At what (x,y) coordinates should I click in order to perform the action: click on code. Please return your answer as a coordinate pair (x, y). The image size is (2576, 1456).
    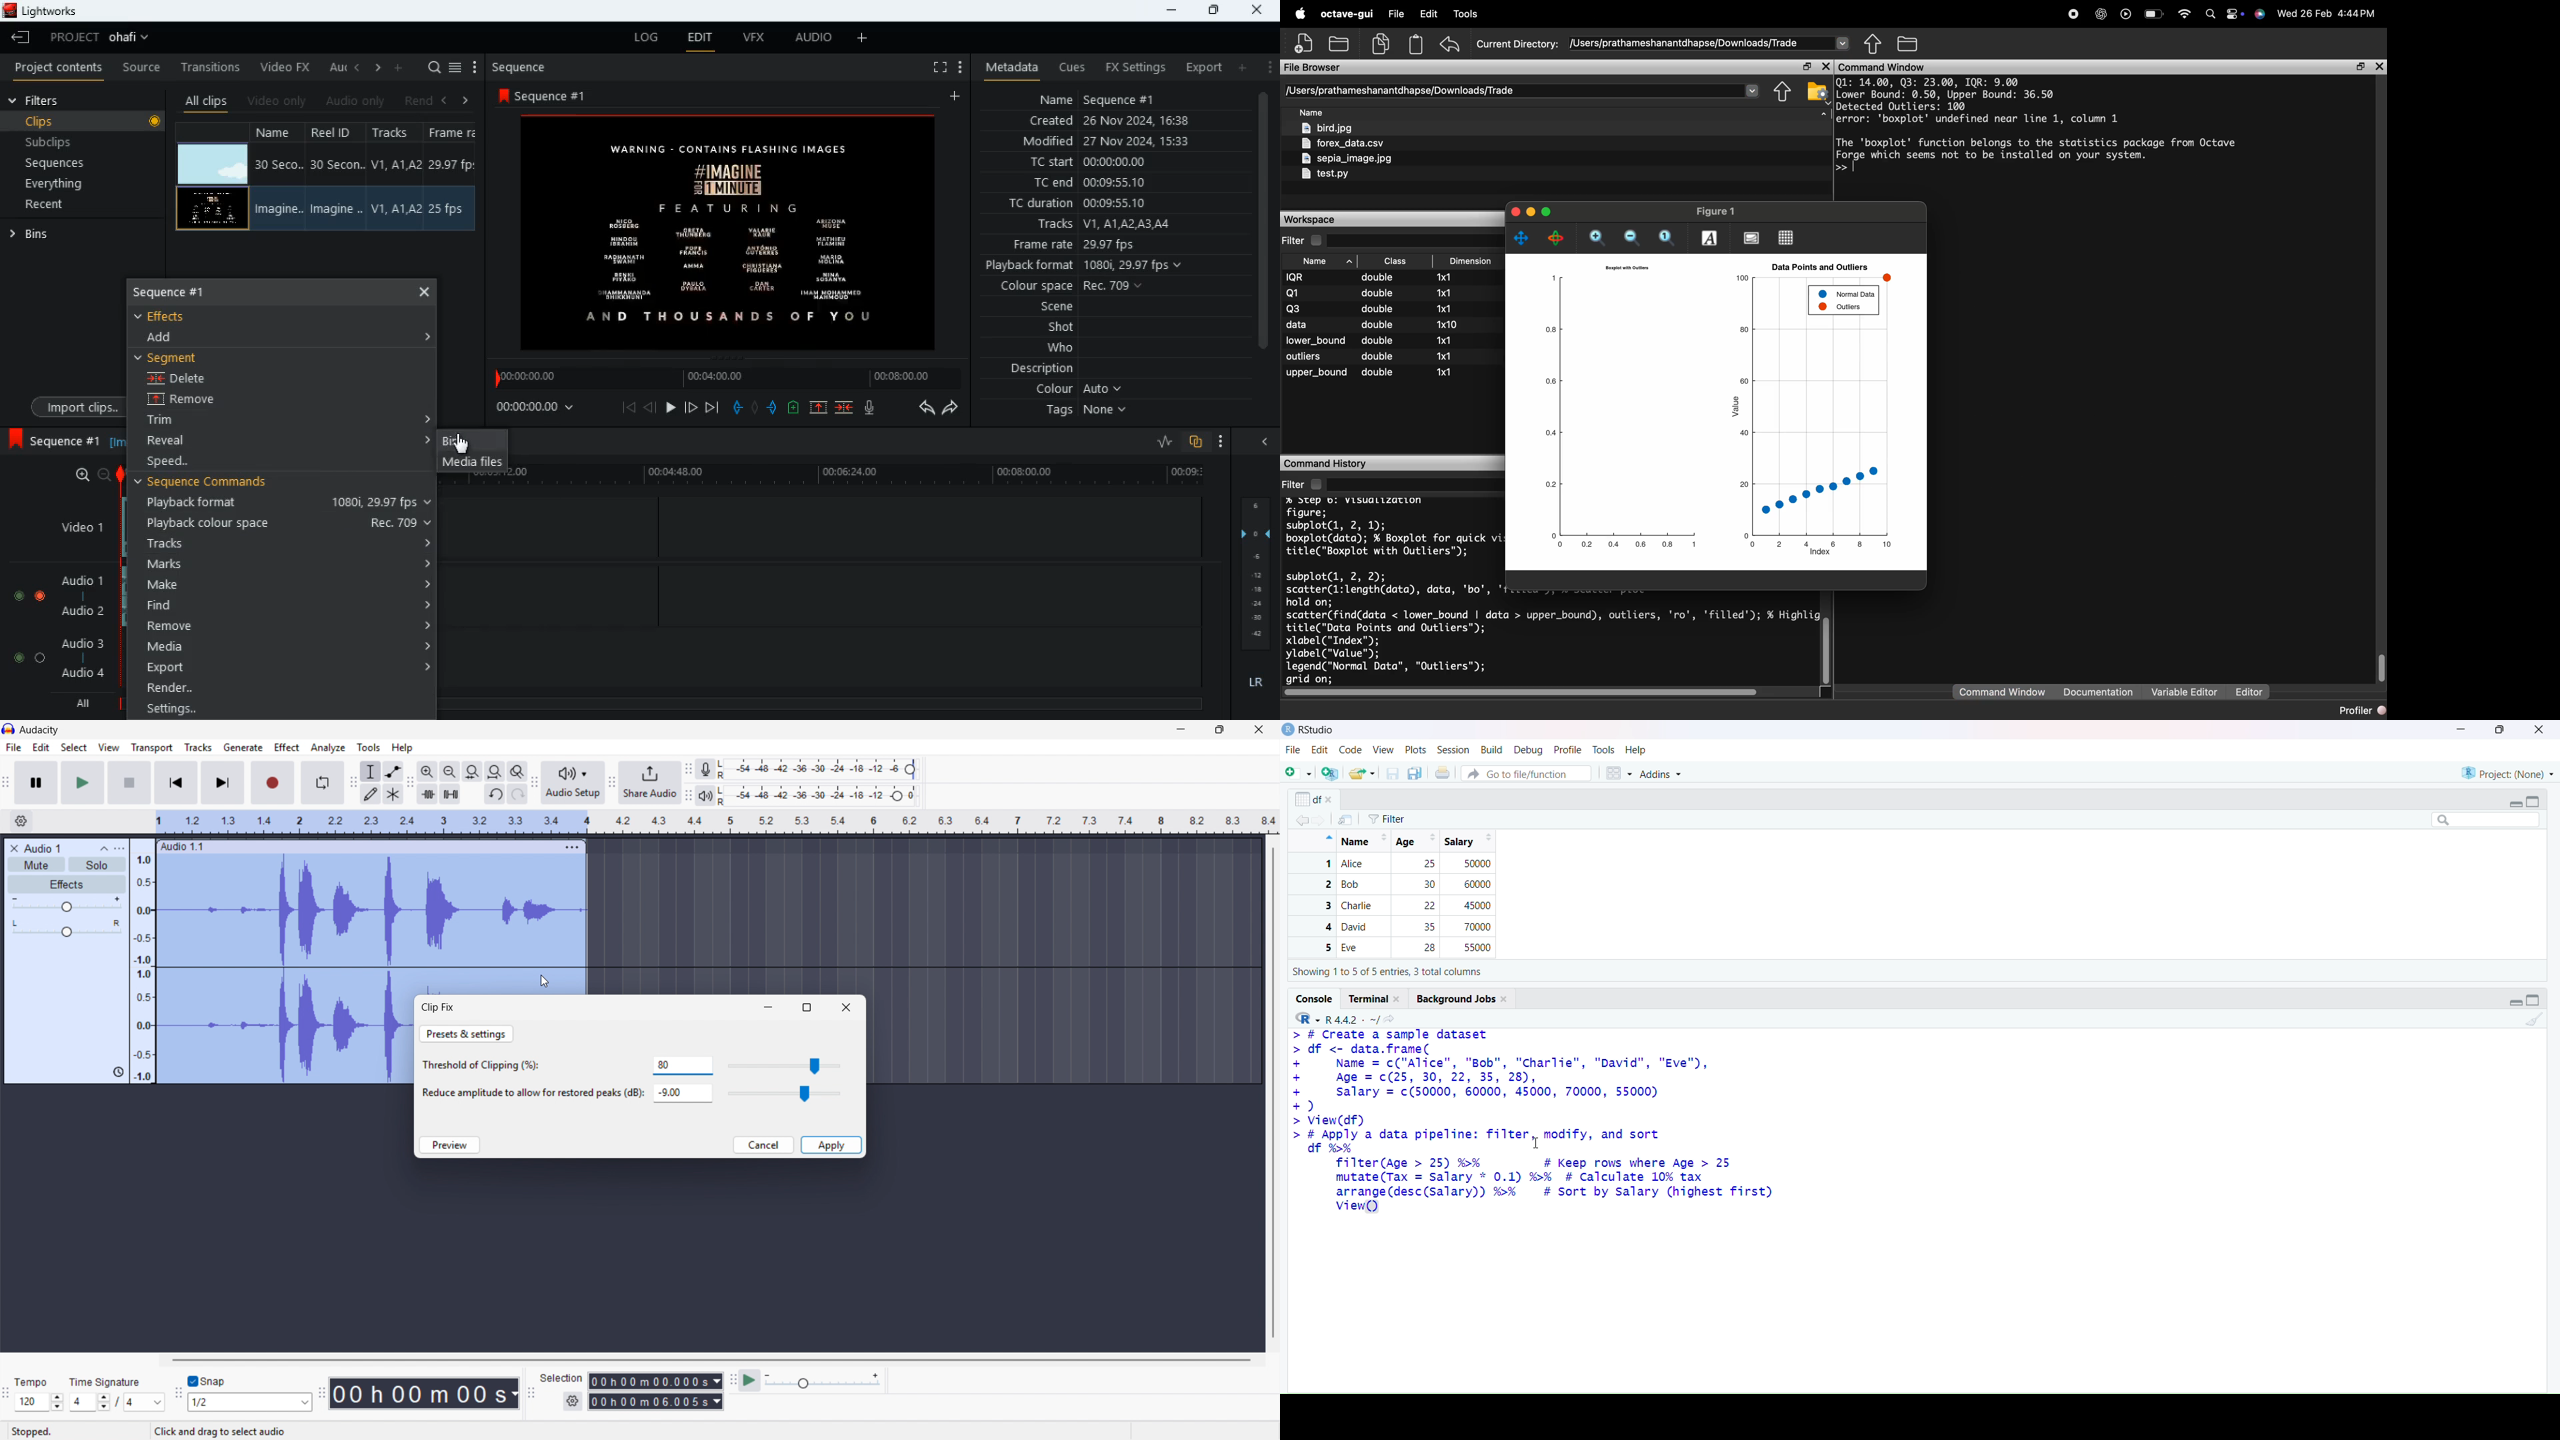
    Looking at the image, I should click on (1353, 749).